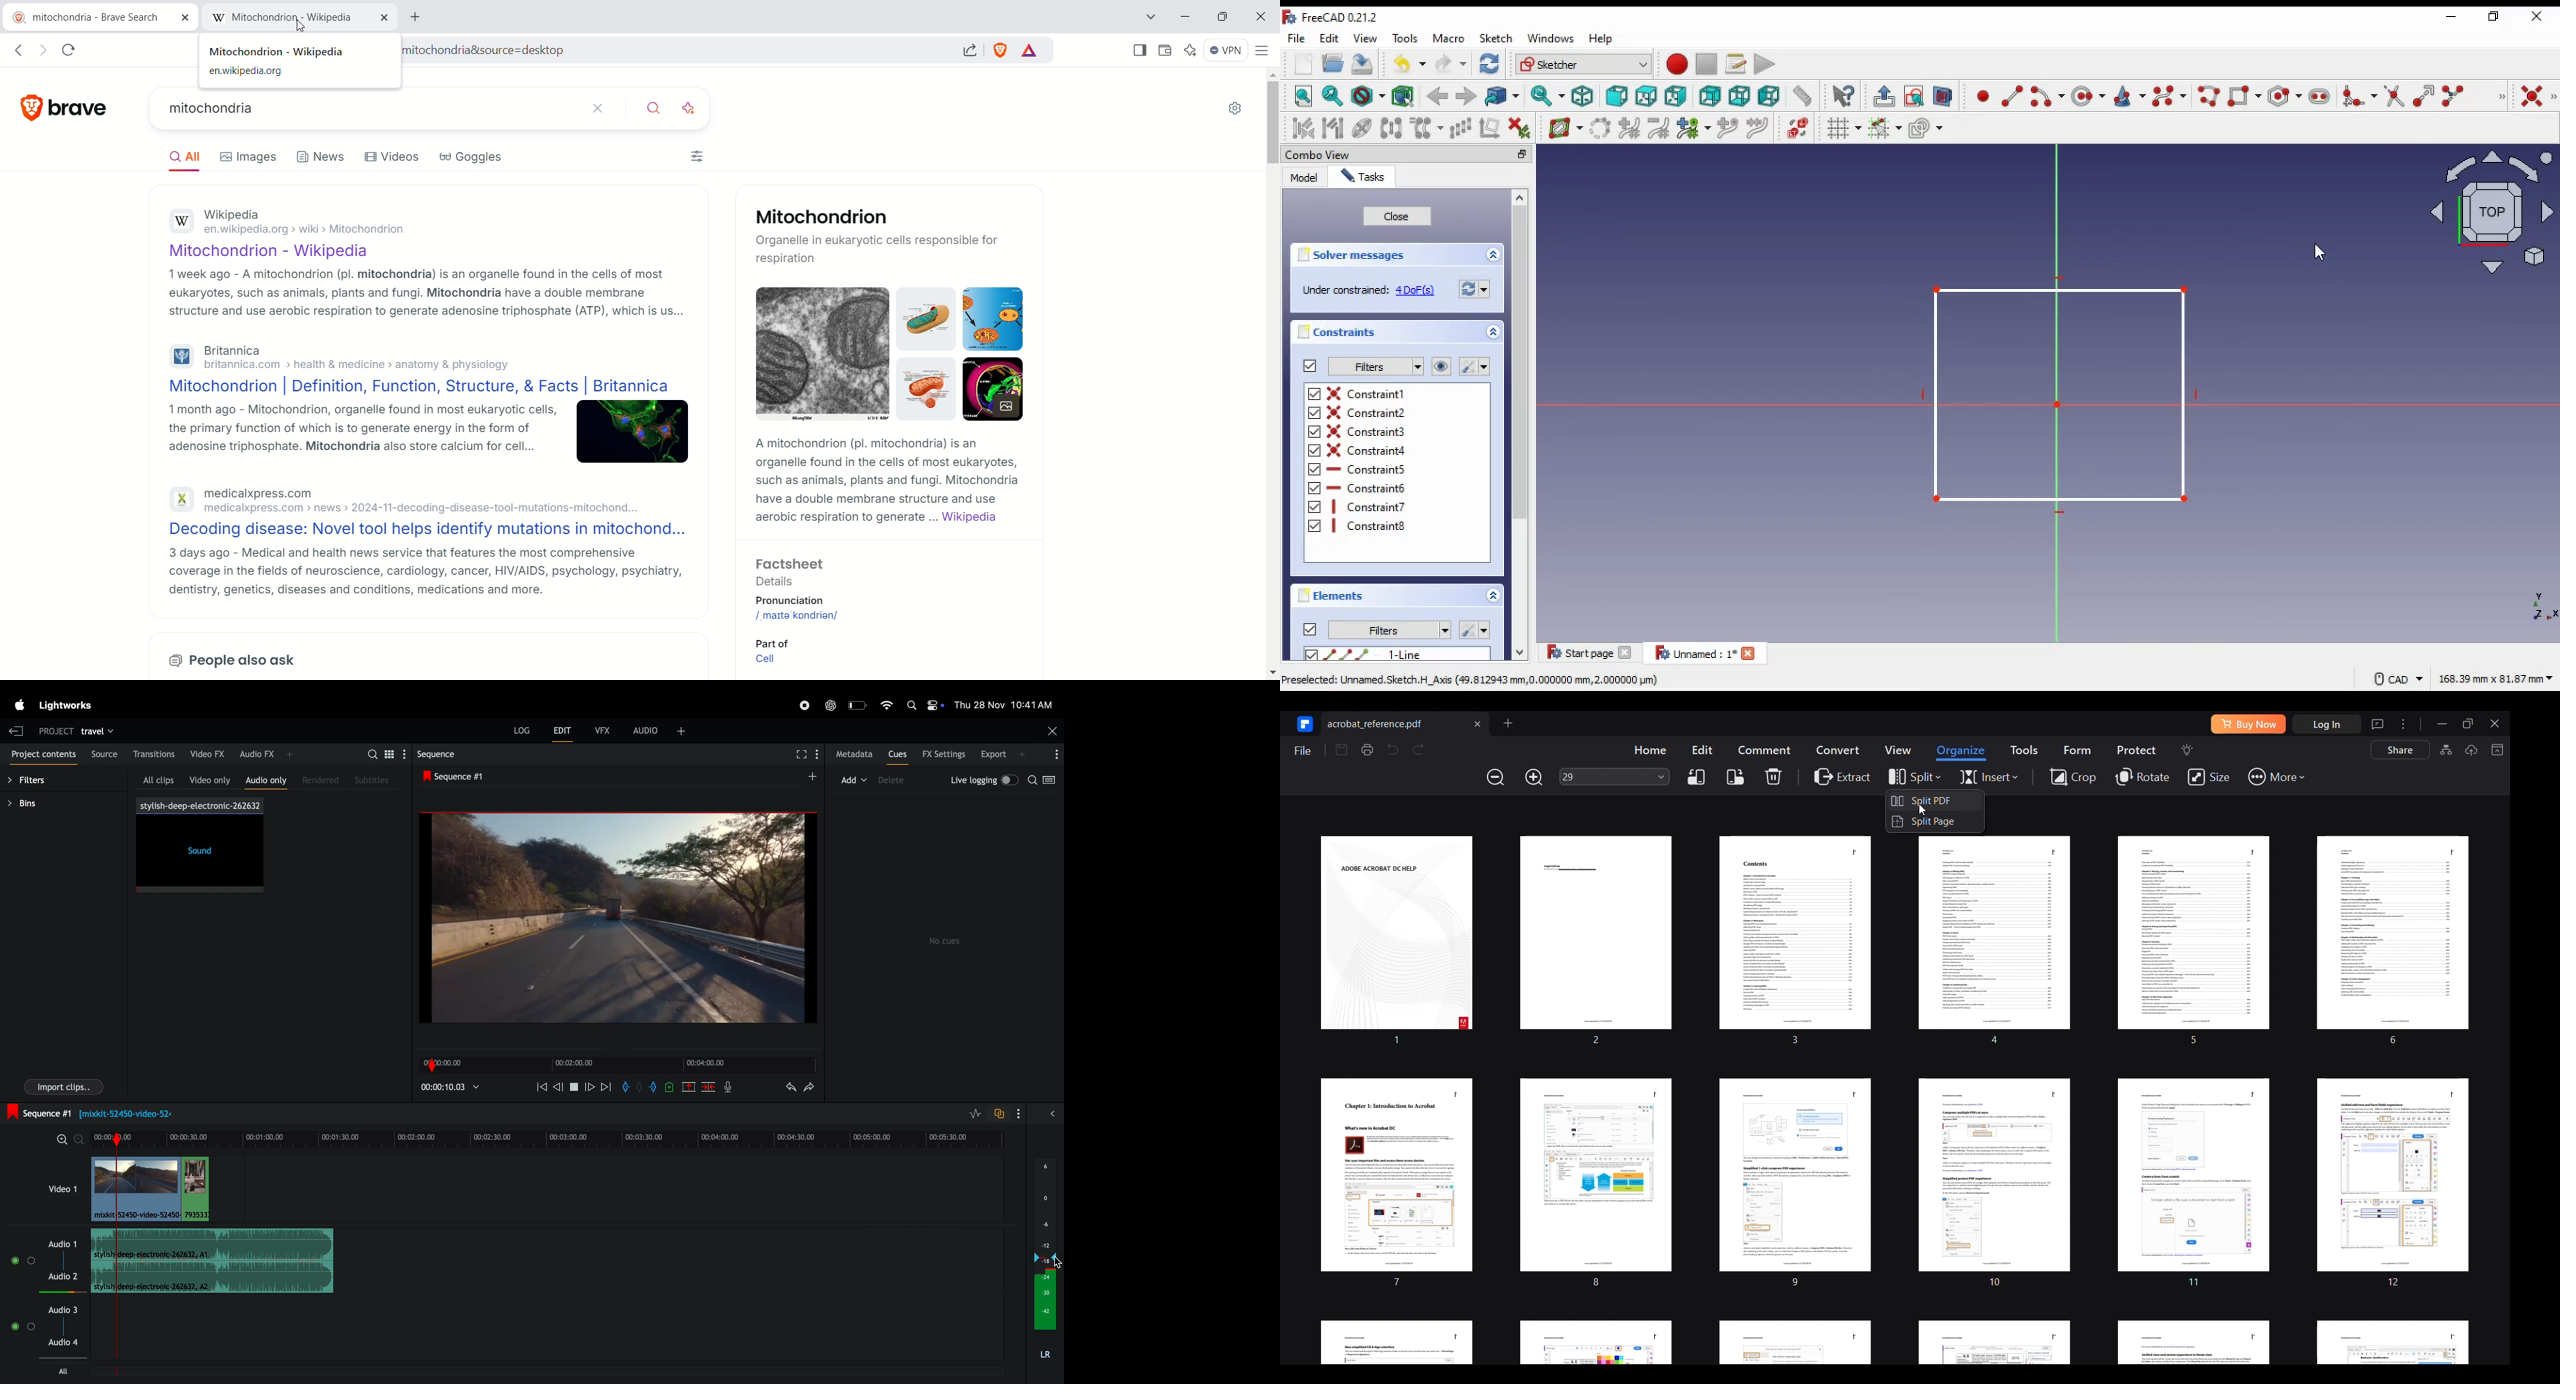  What do you see at coordinates (2316, 253) in the screenshot?
I see `mouse pointer` at bounding box center [2316, 253].